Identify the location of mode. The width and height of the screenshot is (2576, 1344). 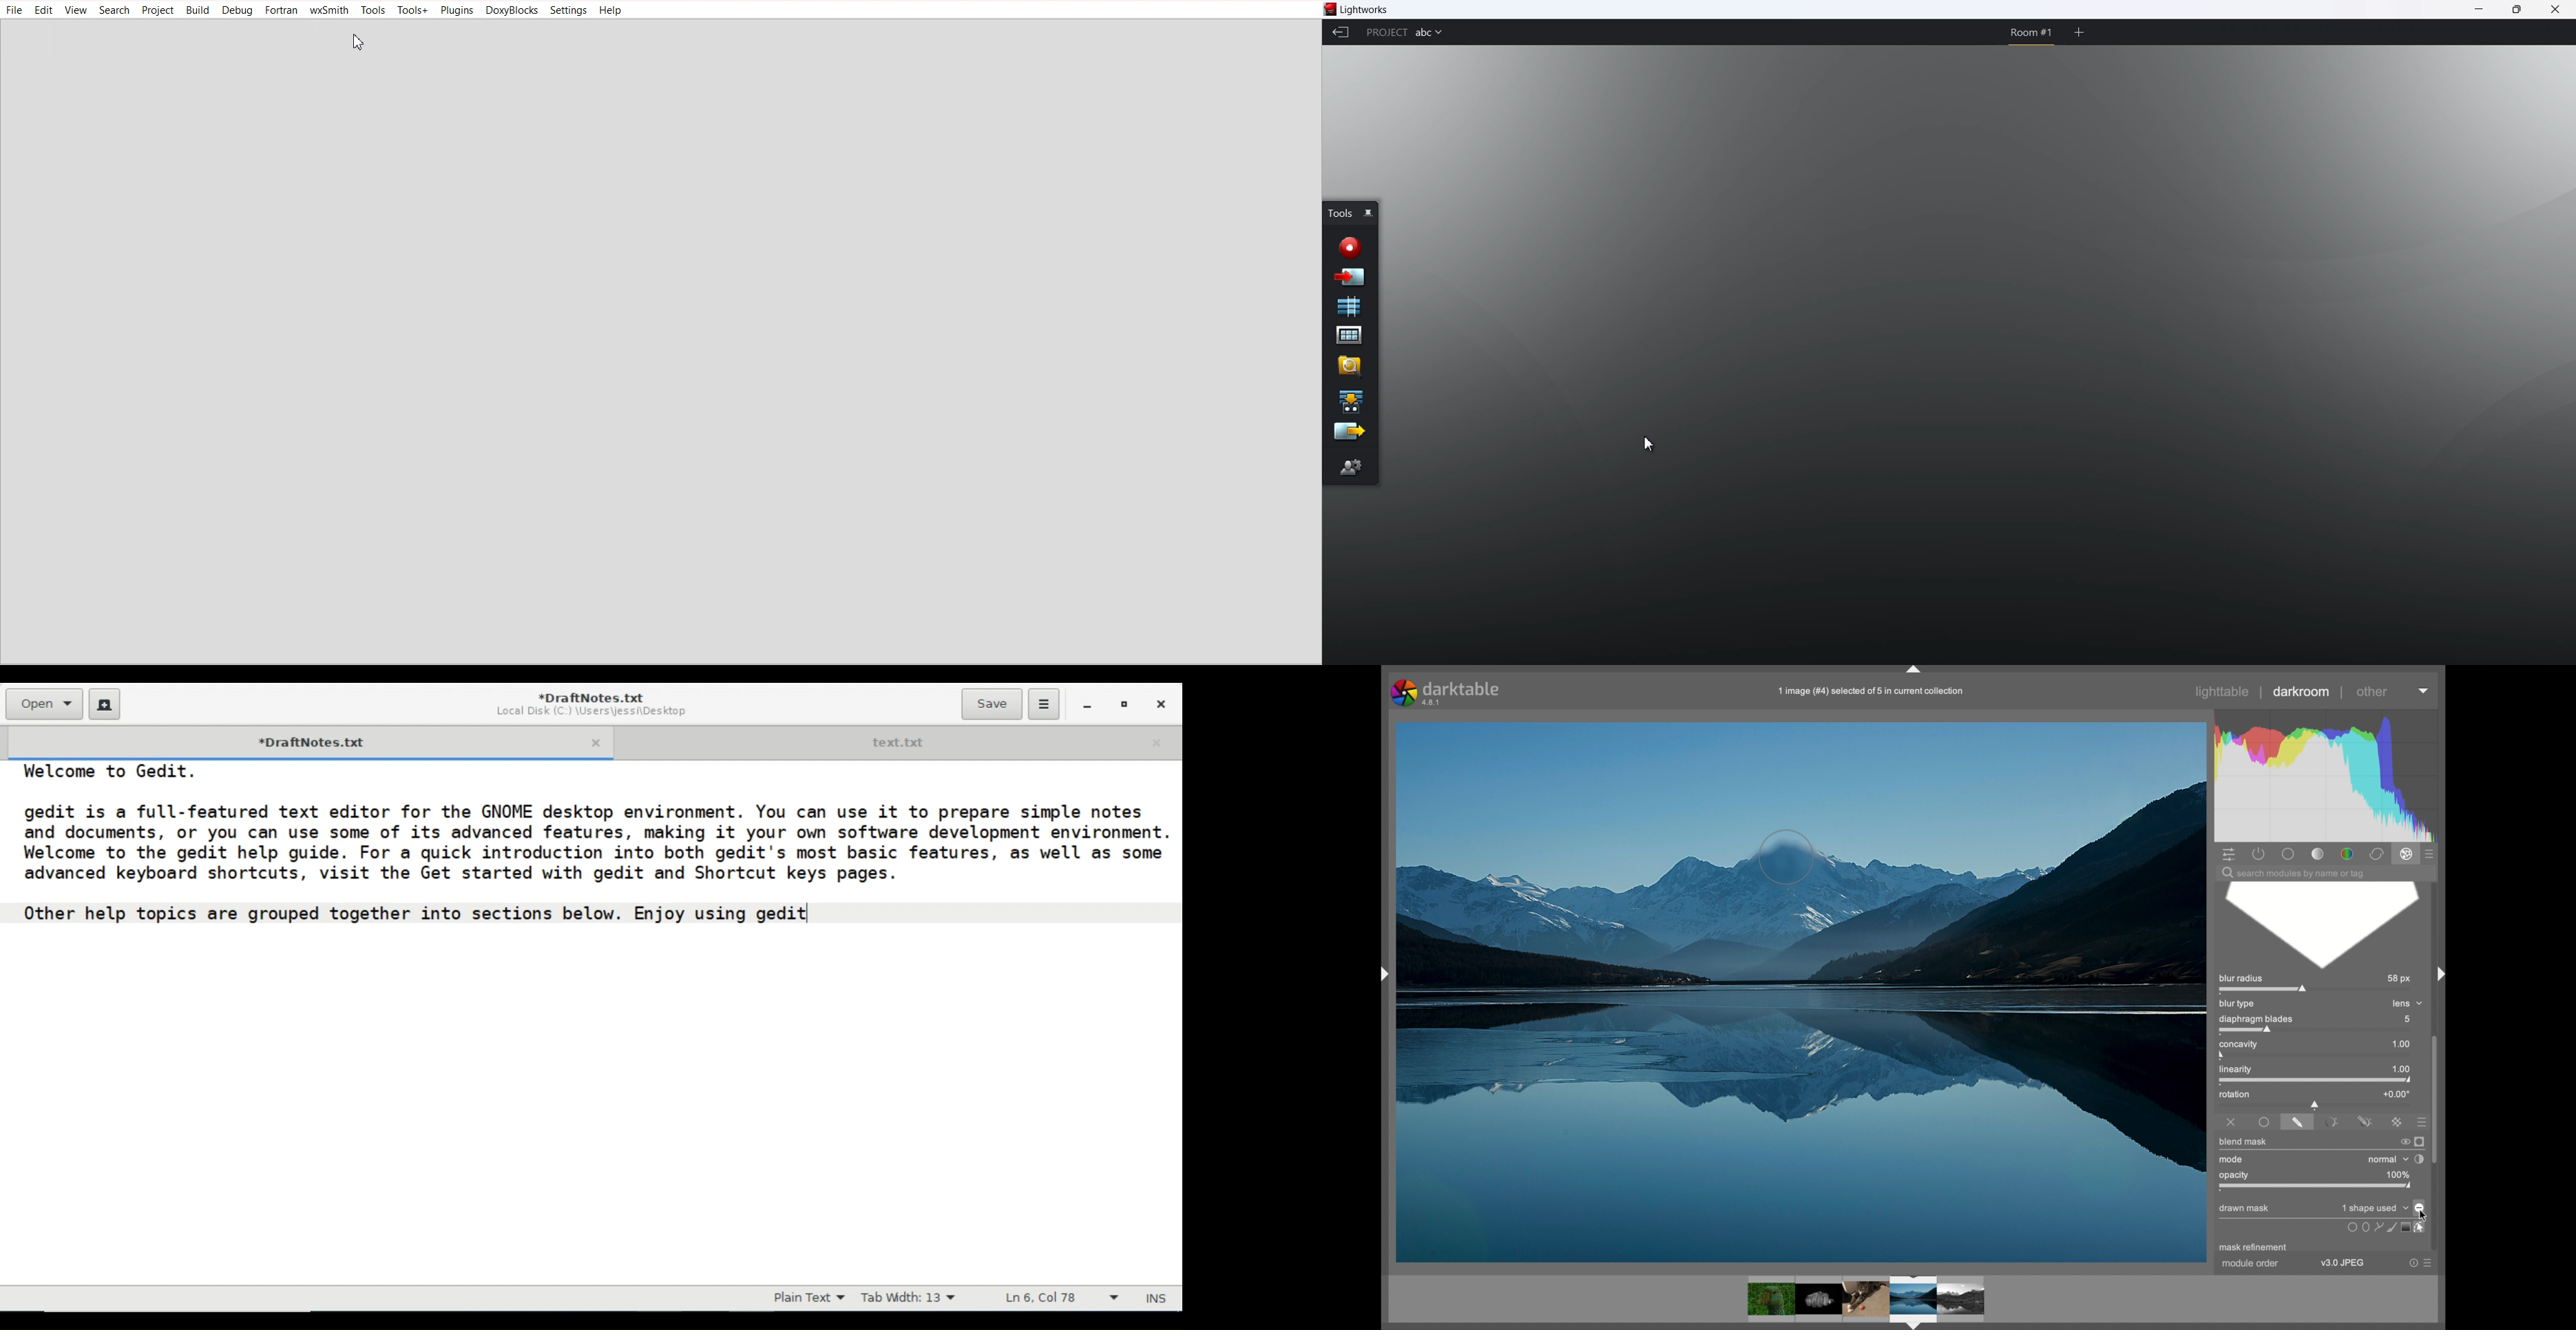
(2231, 1159).